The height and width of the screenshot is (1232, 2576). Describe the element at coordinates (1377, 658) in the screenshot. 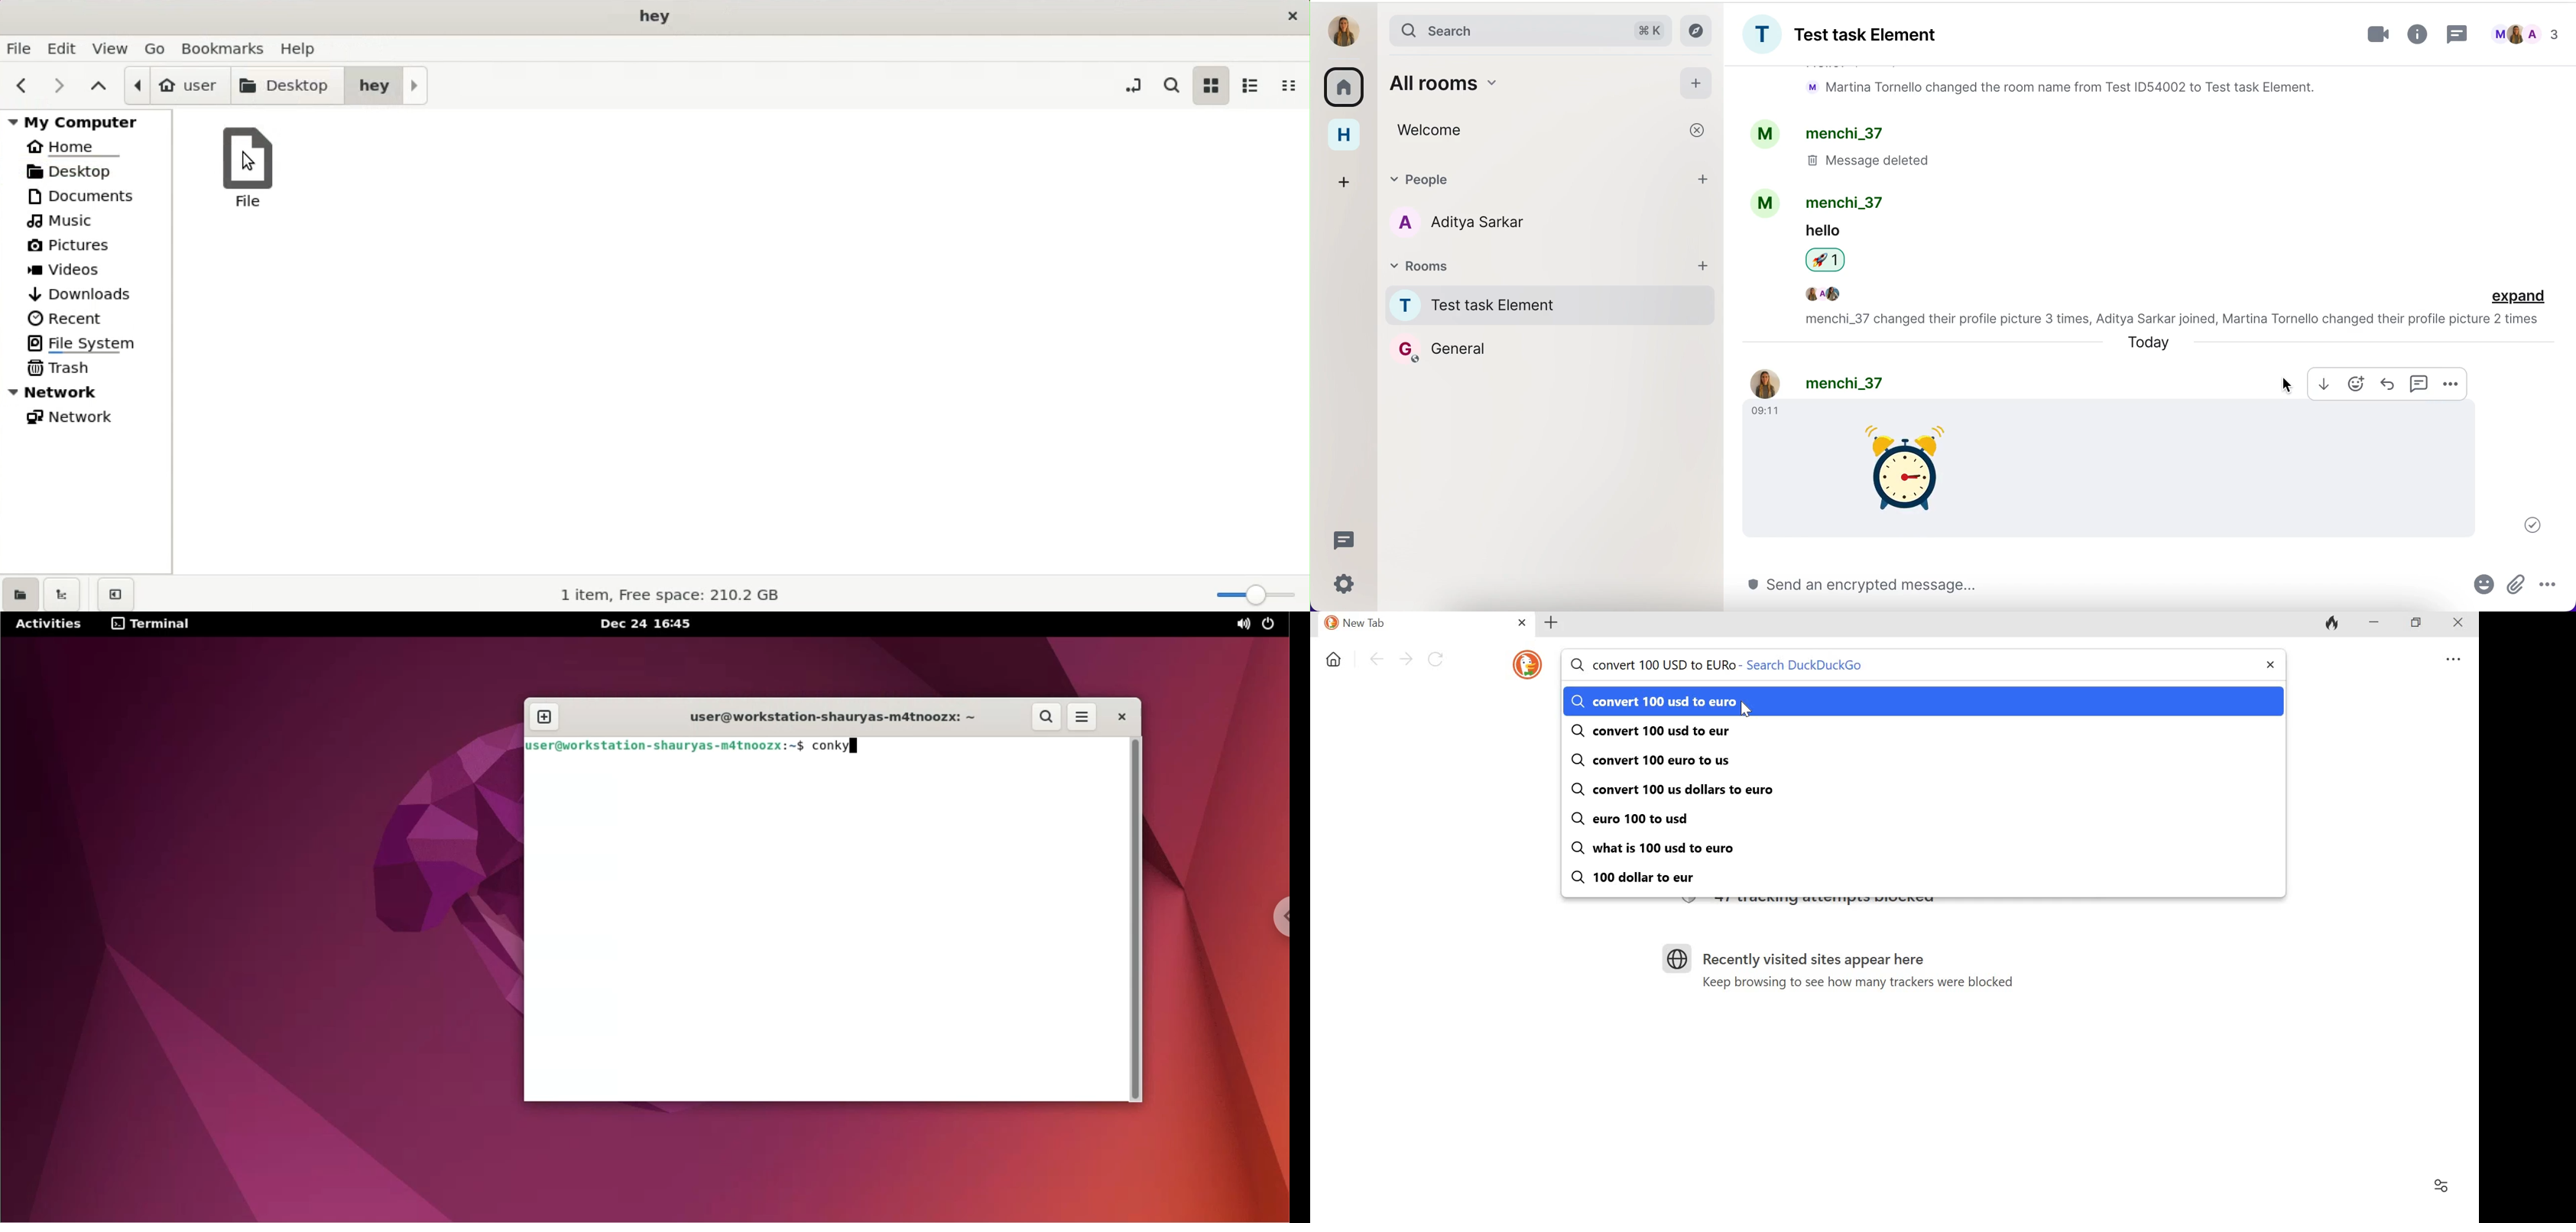

I see `Go back one page` at that location.